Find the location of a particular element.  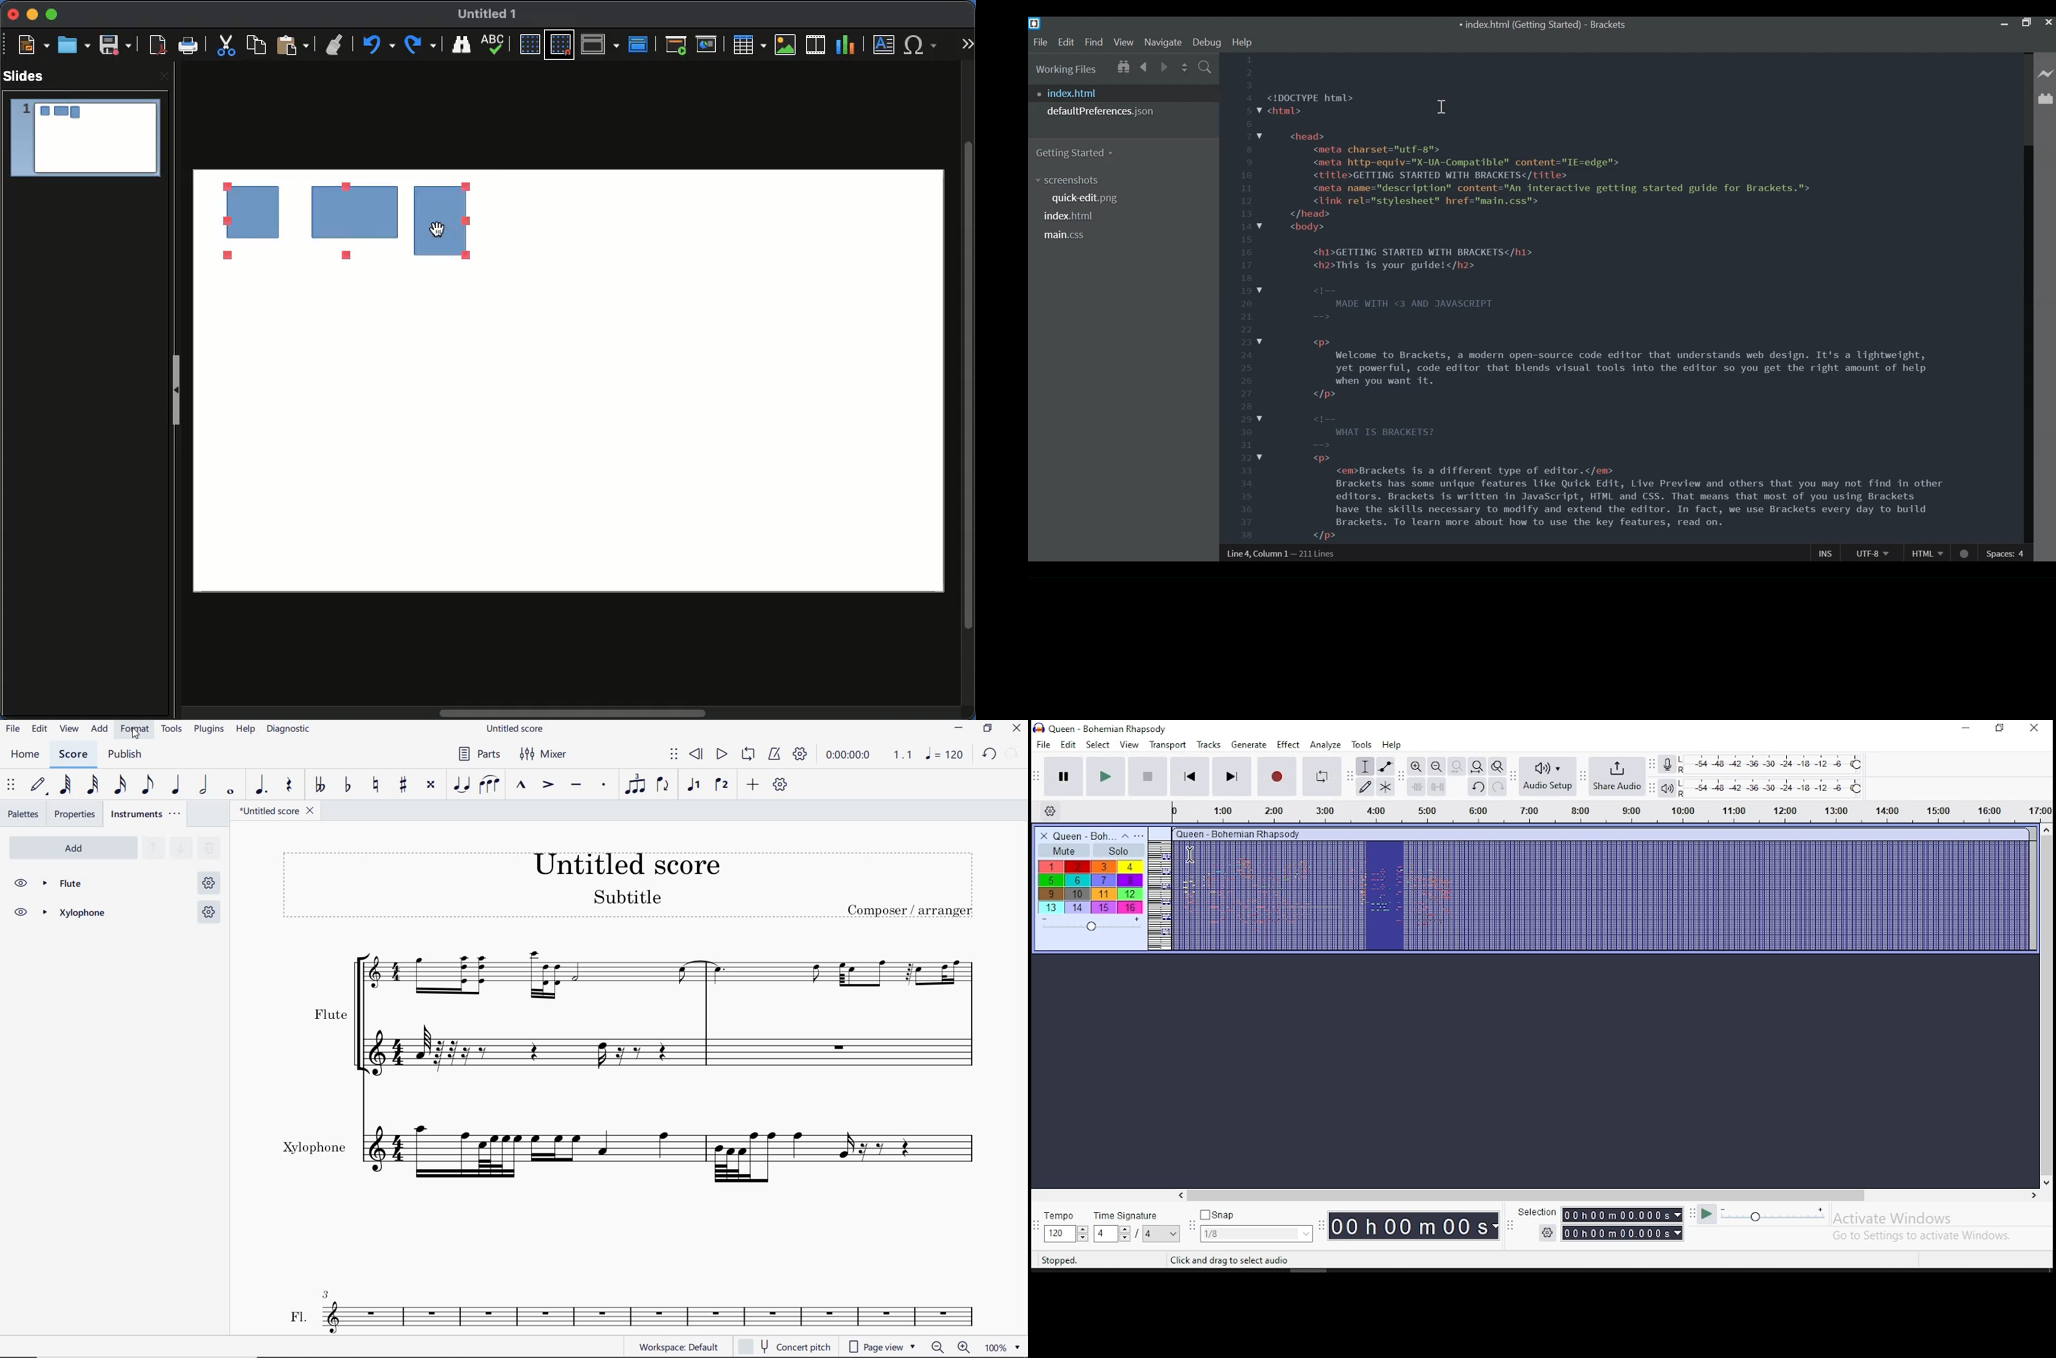

Split the File Vertically or Horizontally is located at coordinates (1185, 67).